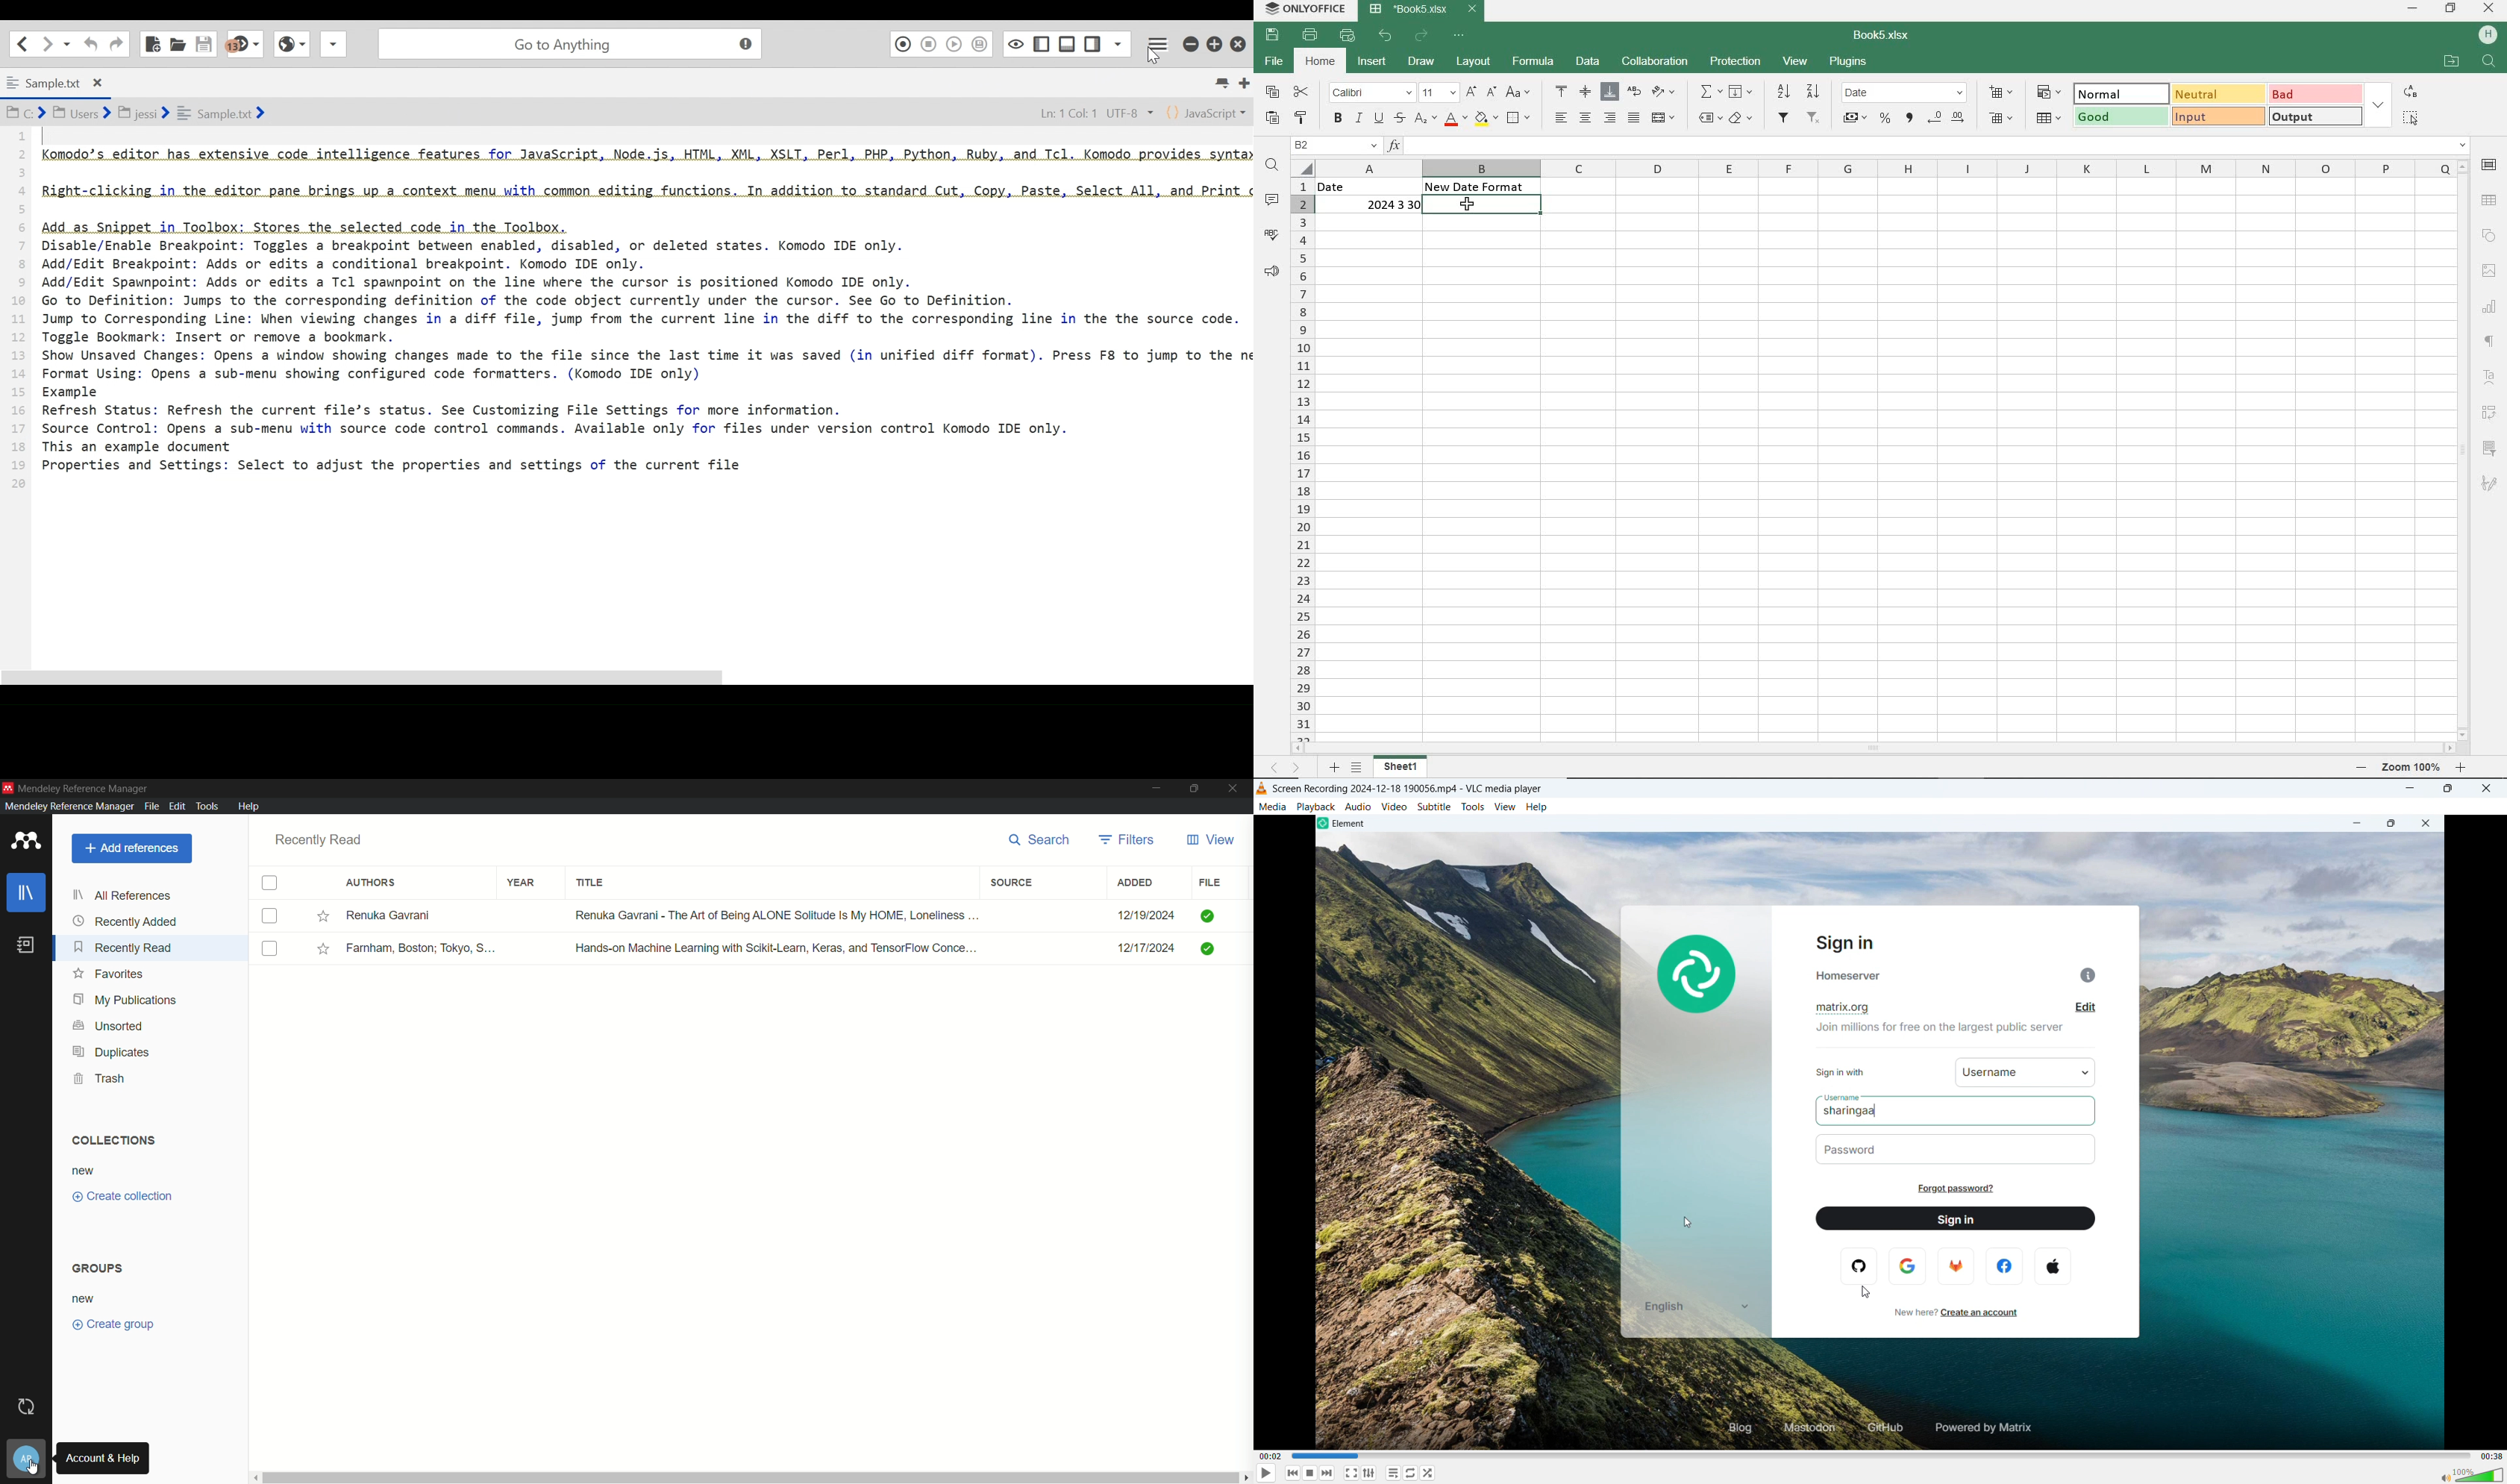 The image size is (2520, 1484). Describe the element at coordinates (2487, 789) in the screenshot. I see `close` at that location.